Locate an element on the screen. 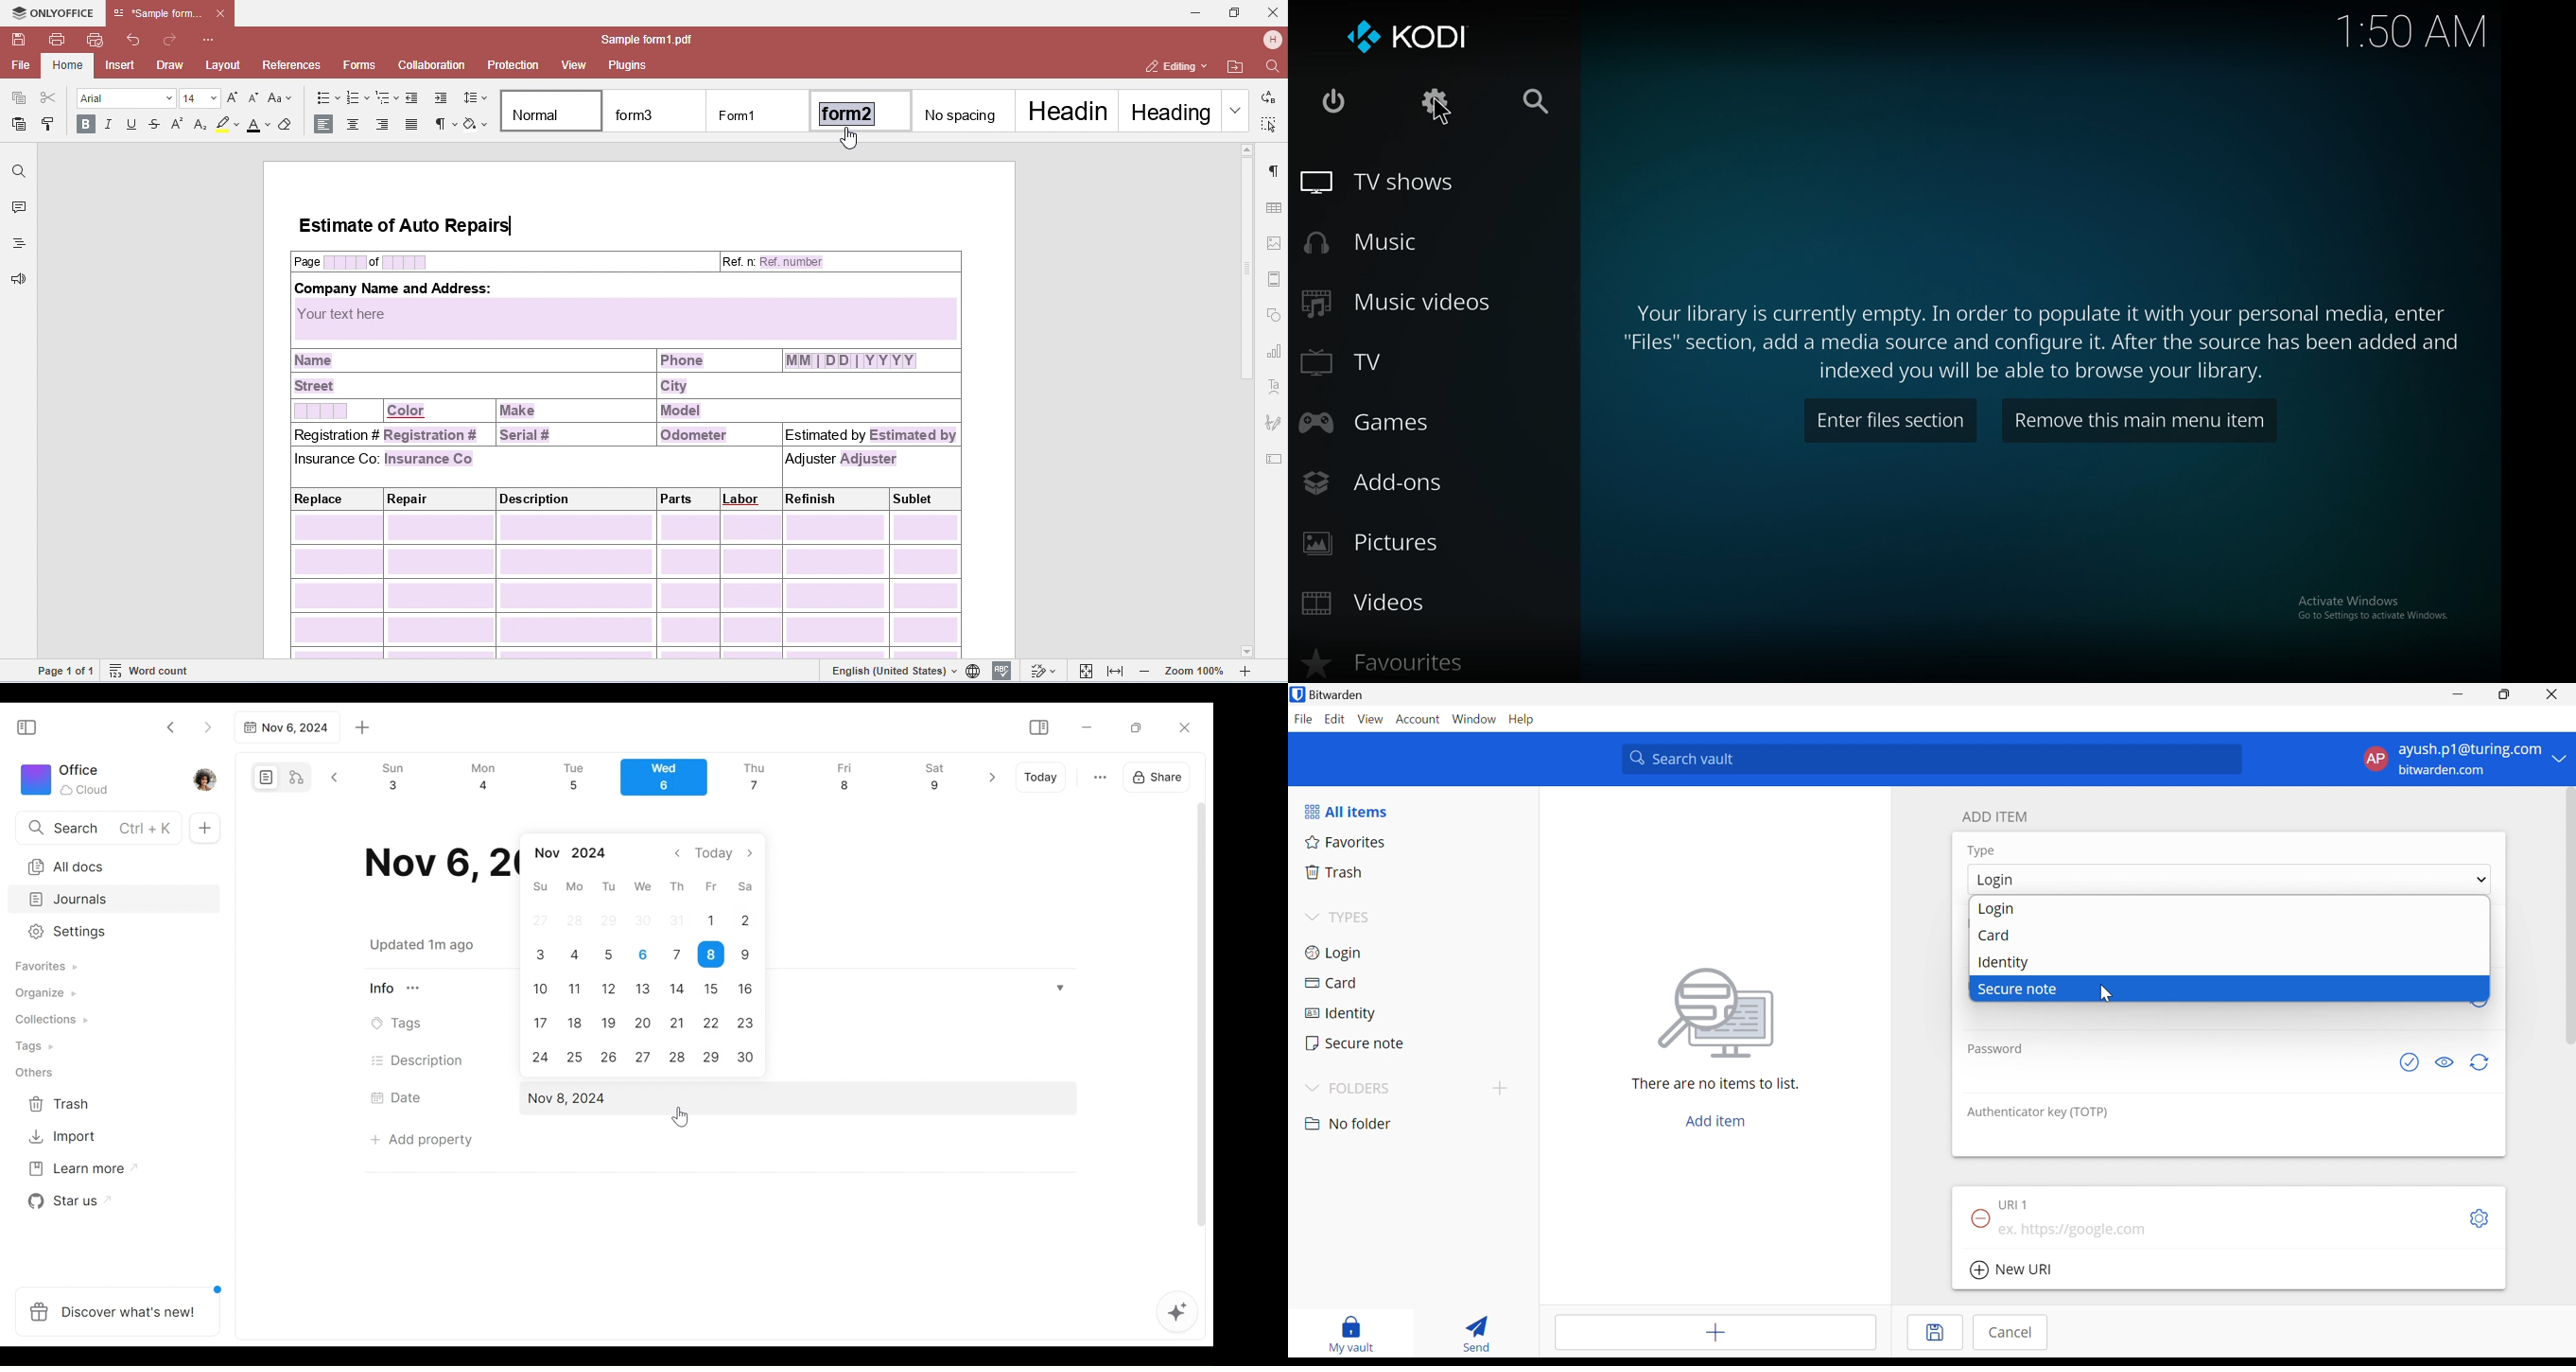  File is located at coordinates (1303, 720).